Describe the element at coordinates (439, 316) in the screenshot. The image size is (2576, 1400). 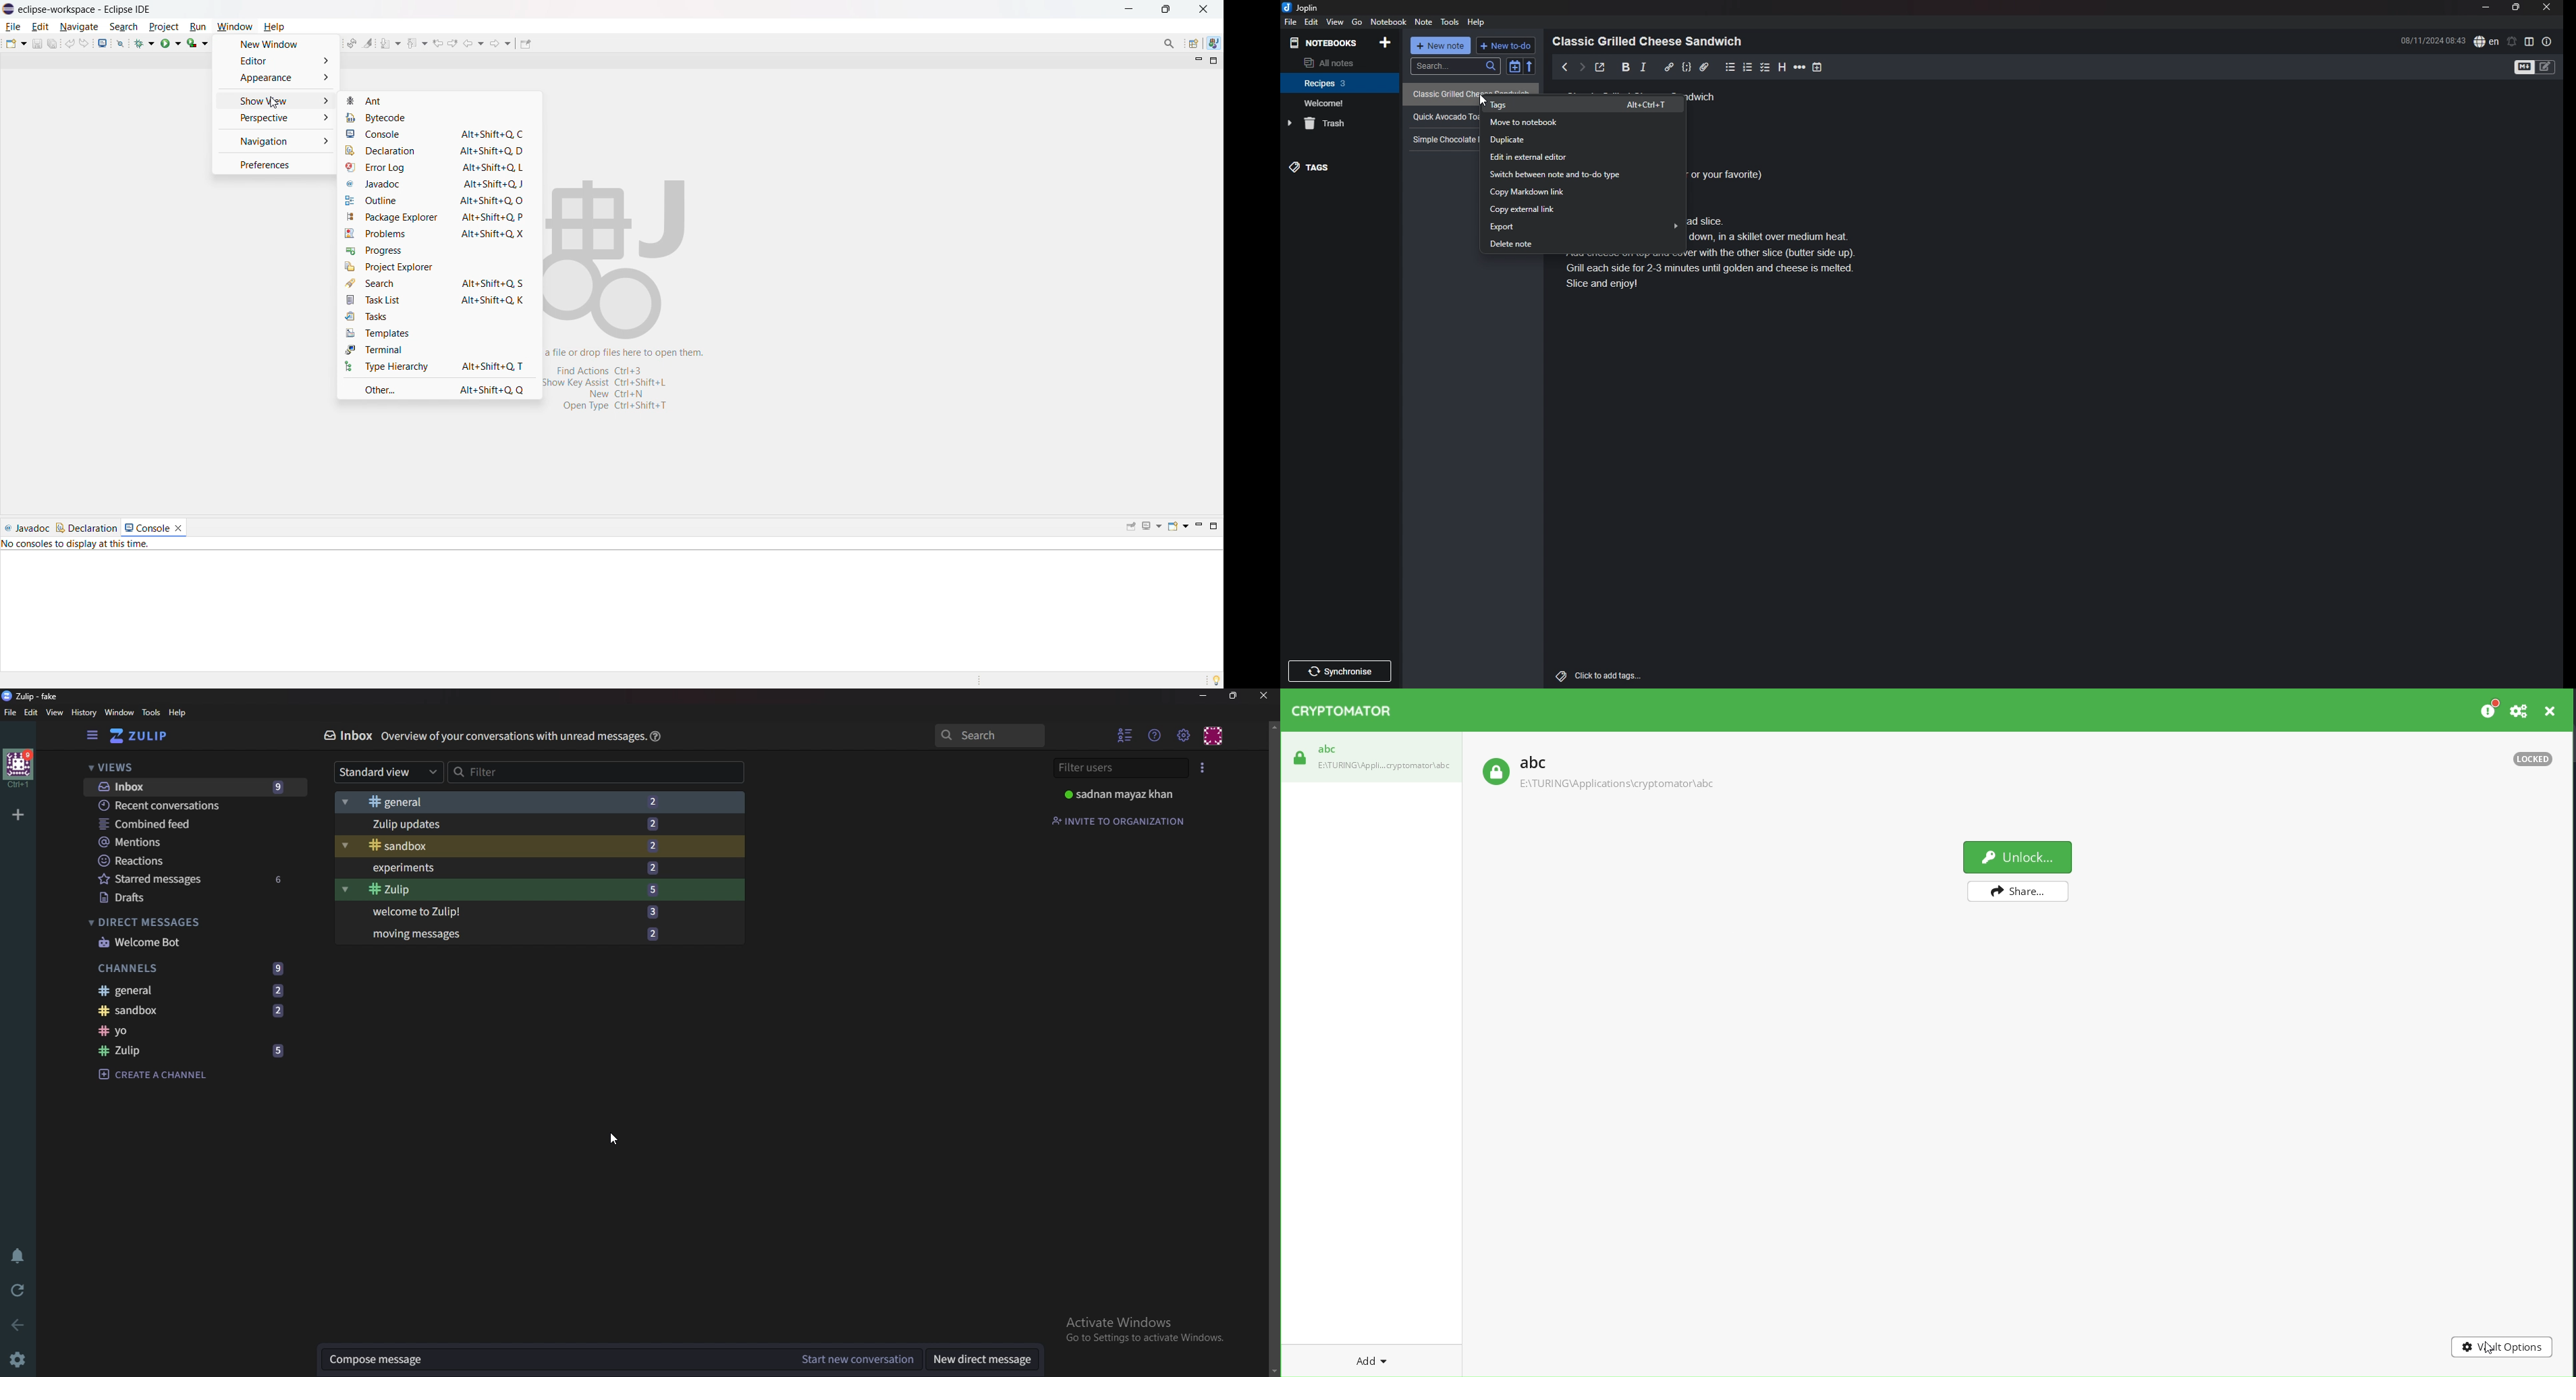
I see `tasks` at that location.